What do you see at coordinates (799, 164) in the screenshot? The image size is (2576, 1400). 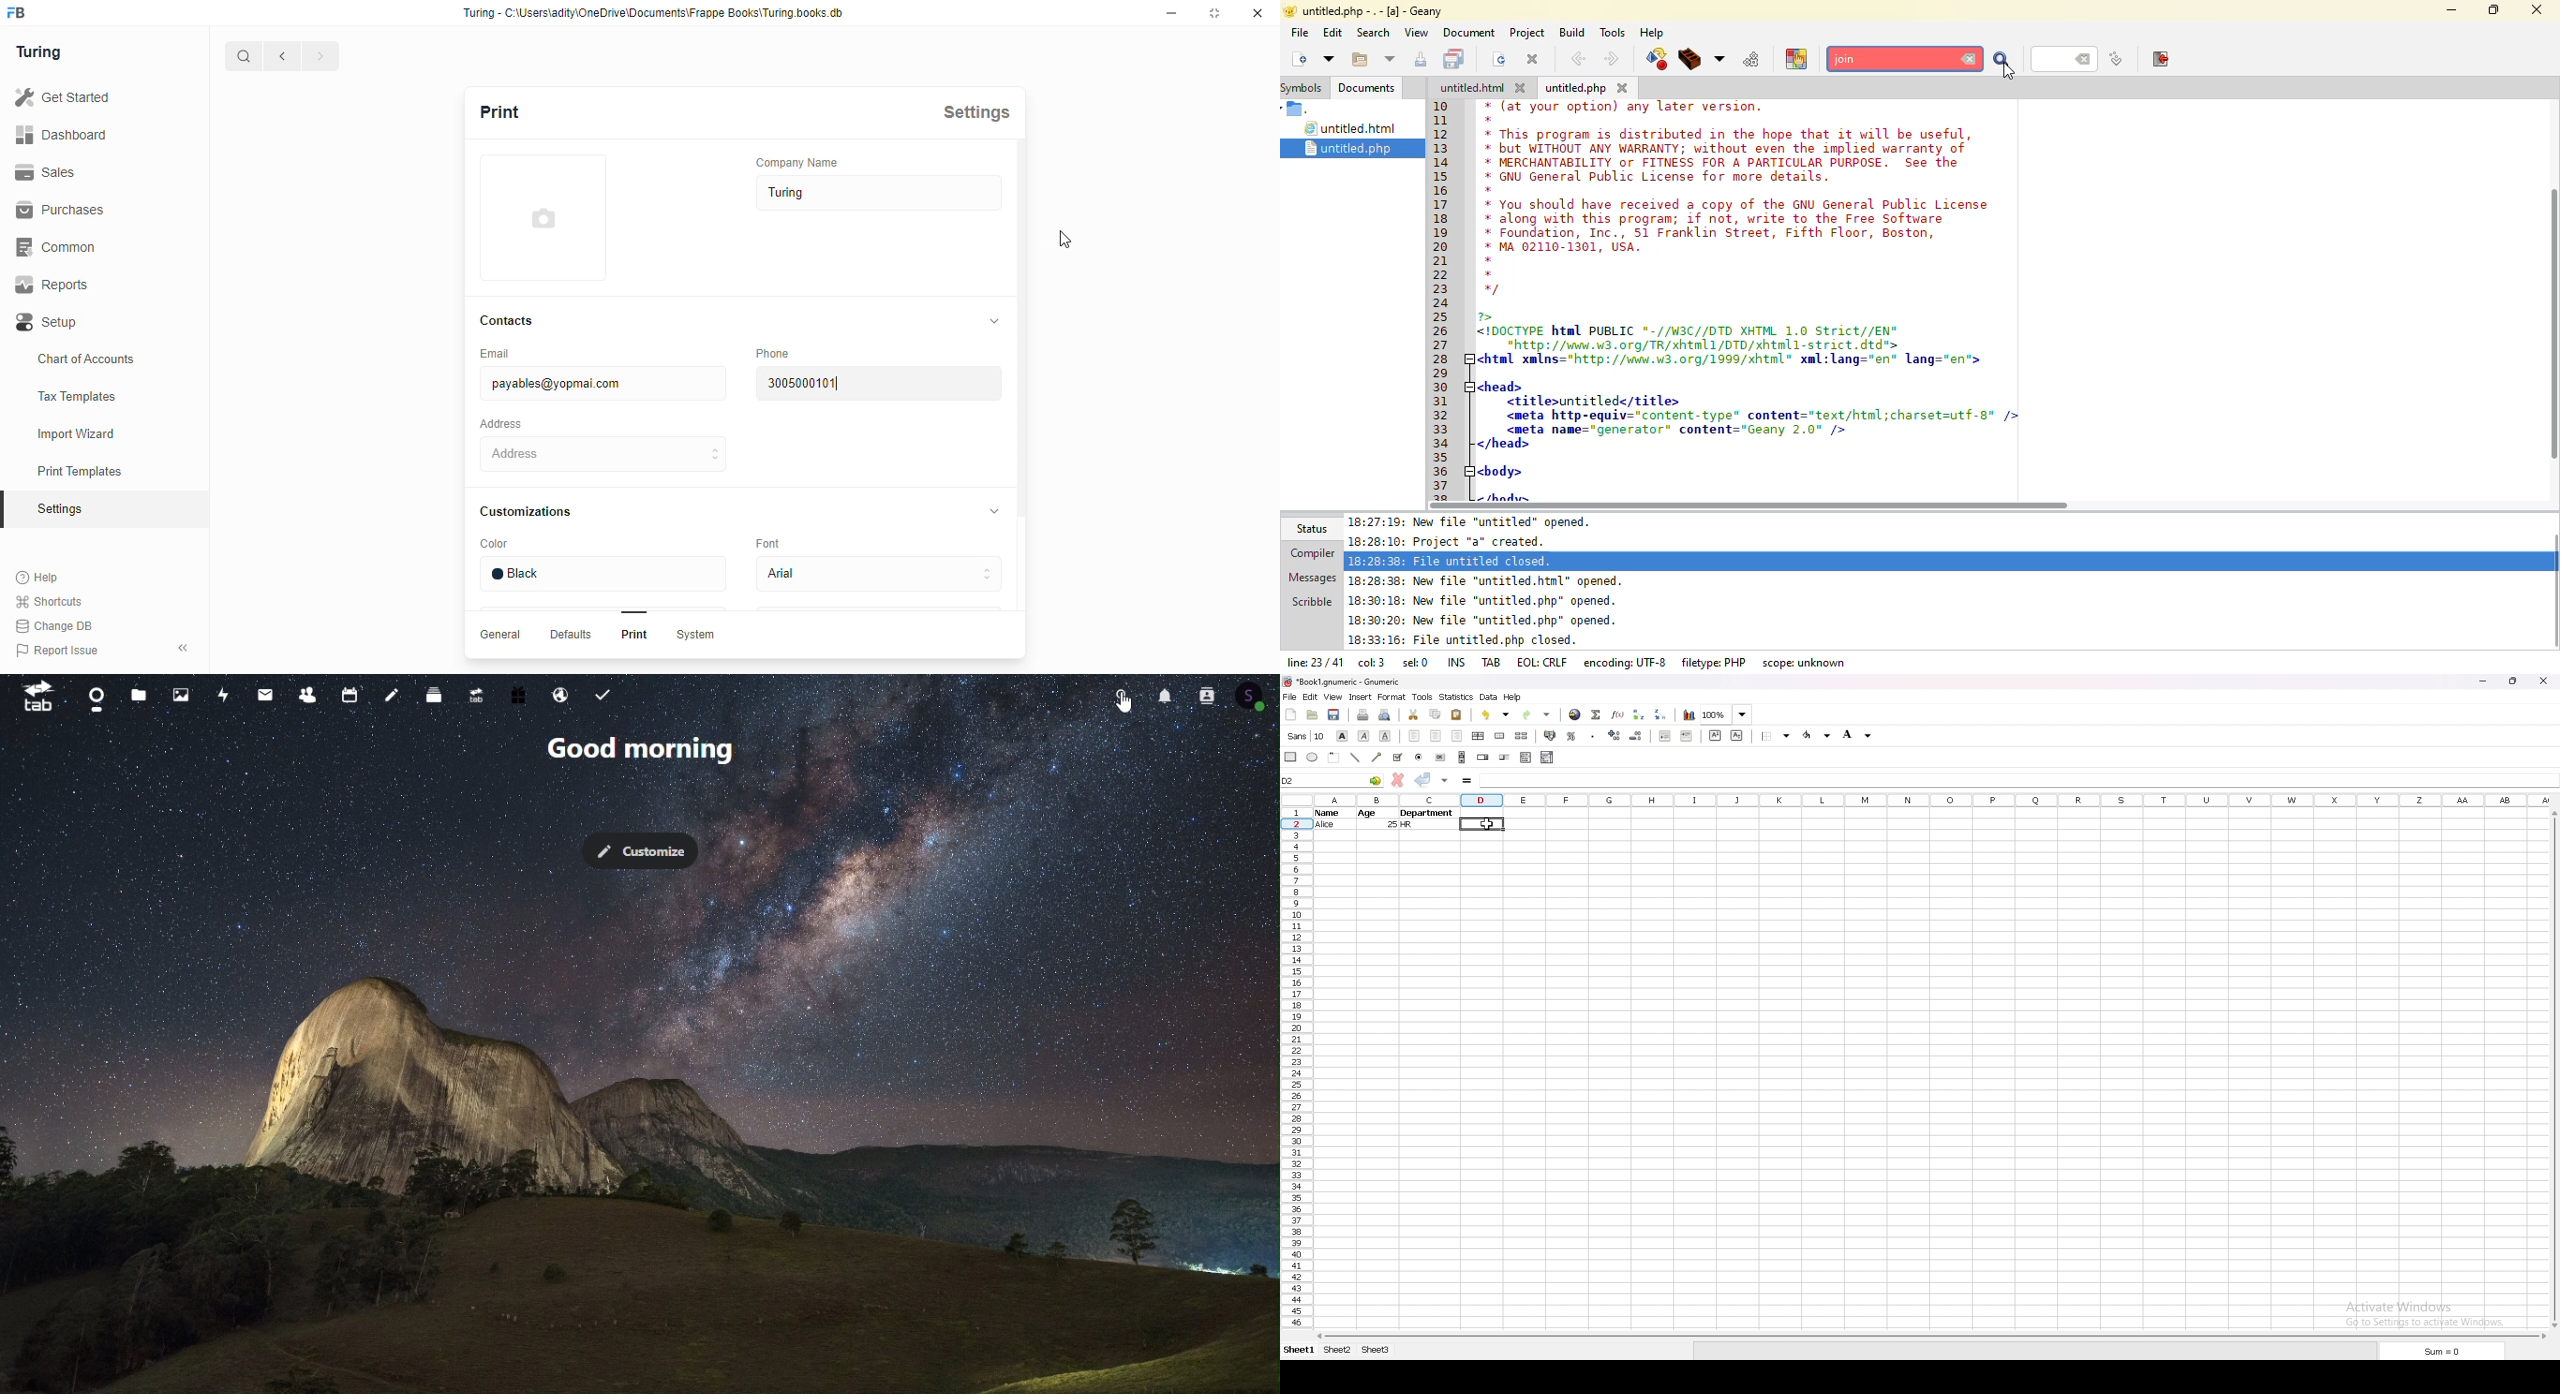 I see `‘Company Name` at bounding box center [799, 164].